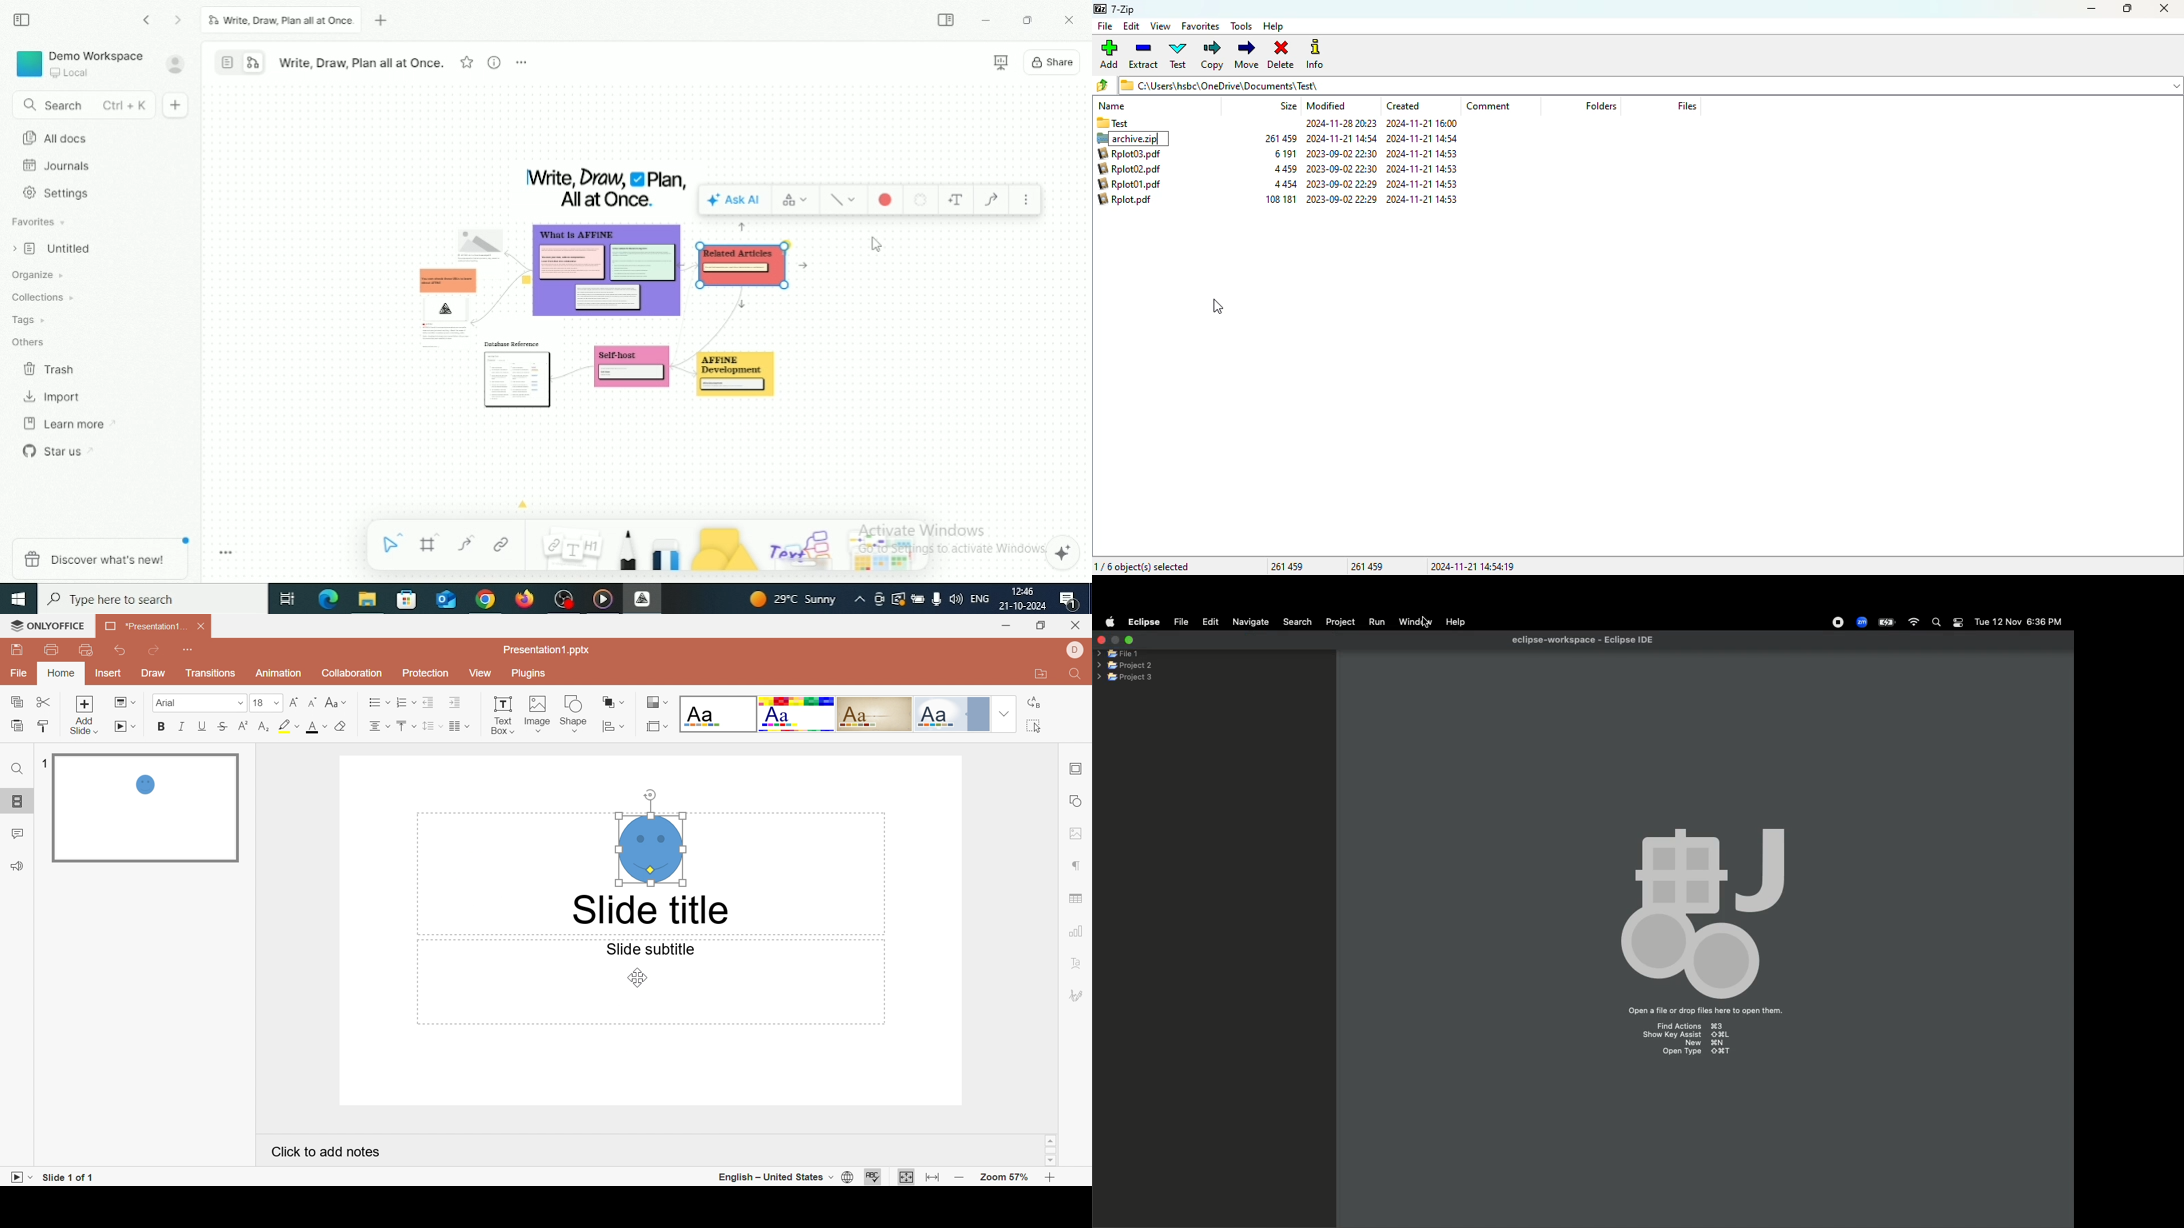 Image resolution: width=2184 pixels, height=1232 pixels. I want to click on 2023-09-02 22:29, so click(1344, 185).